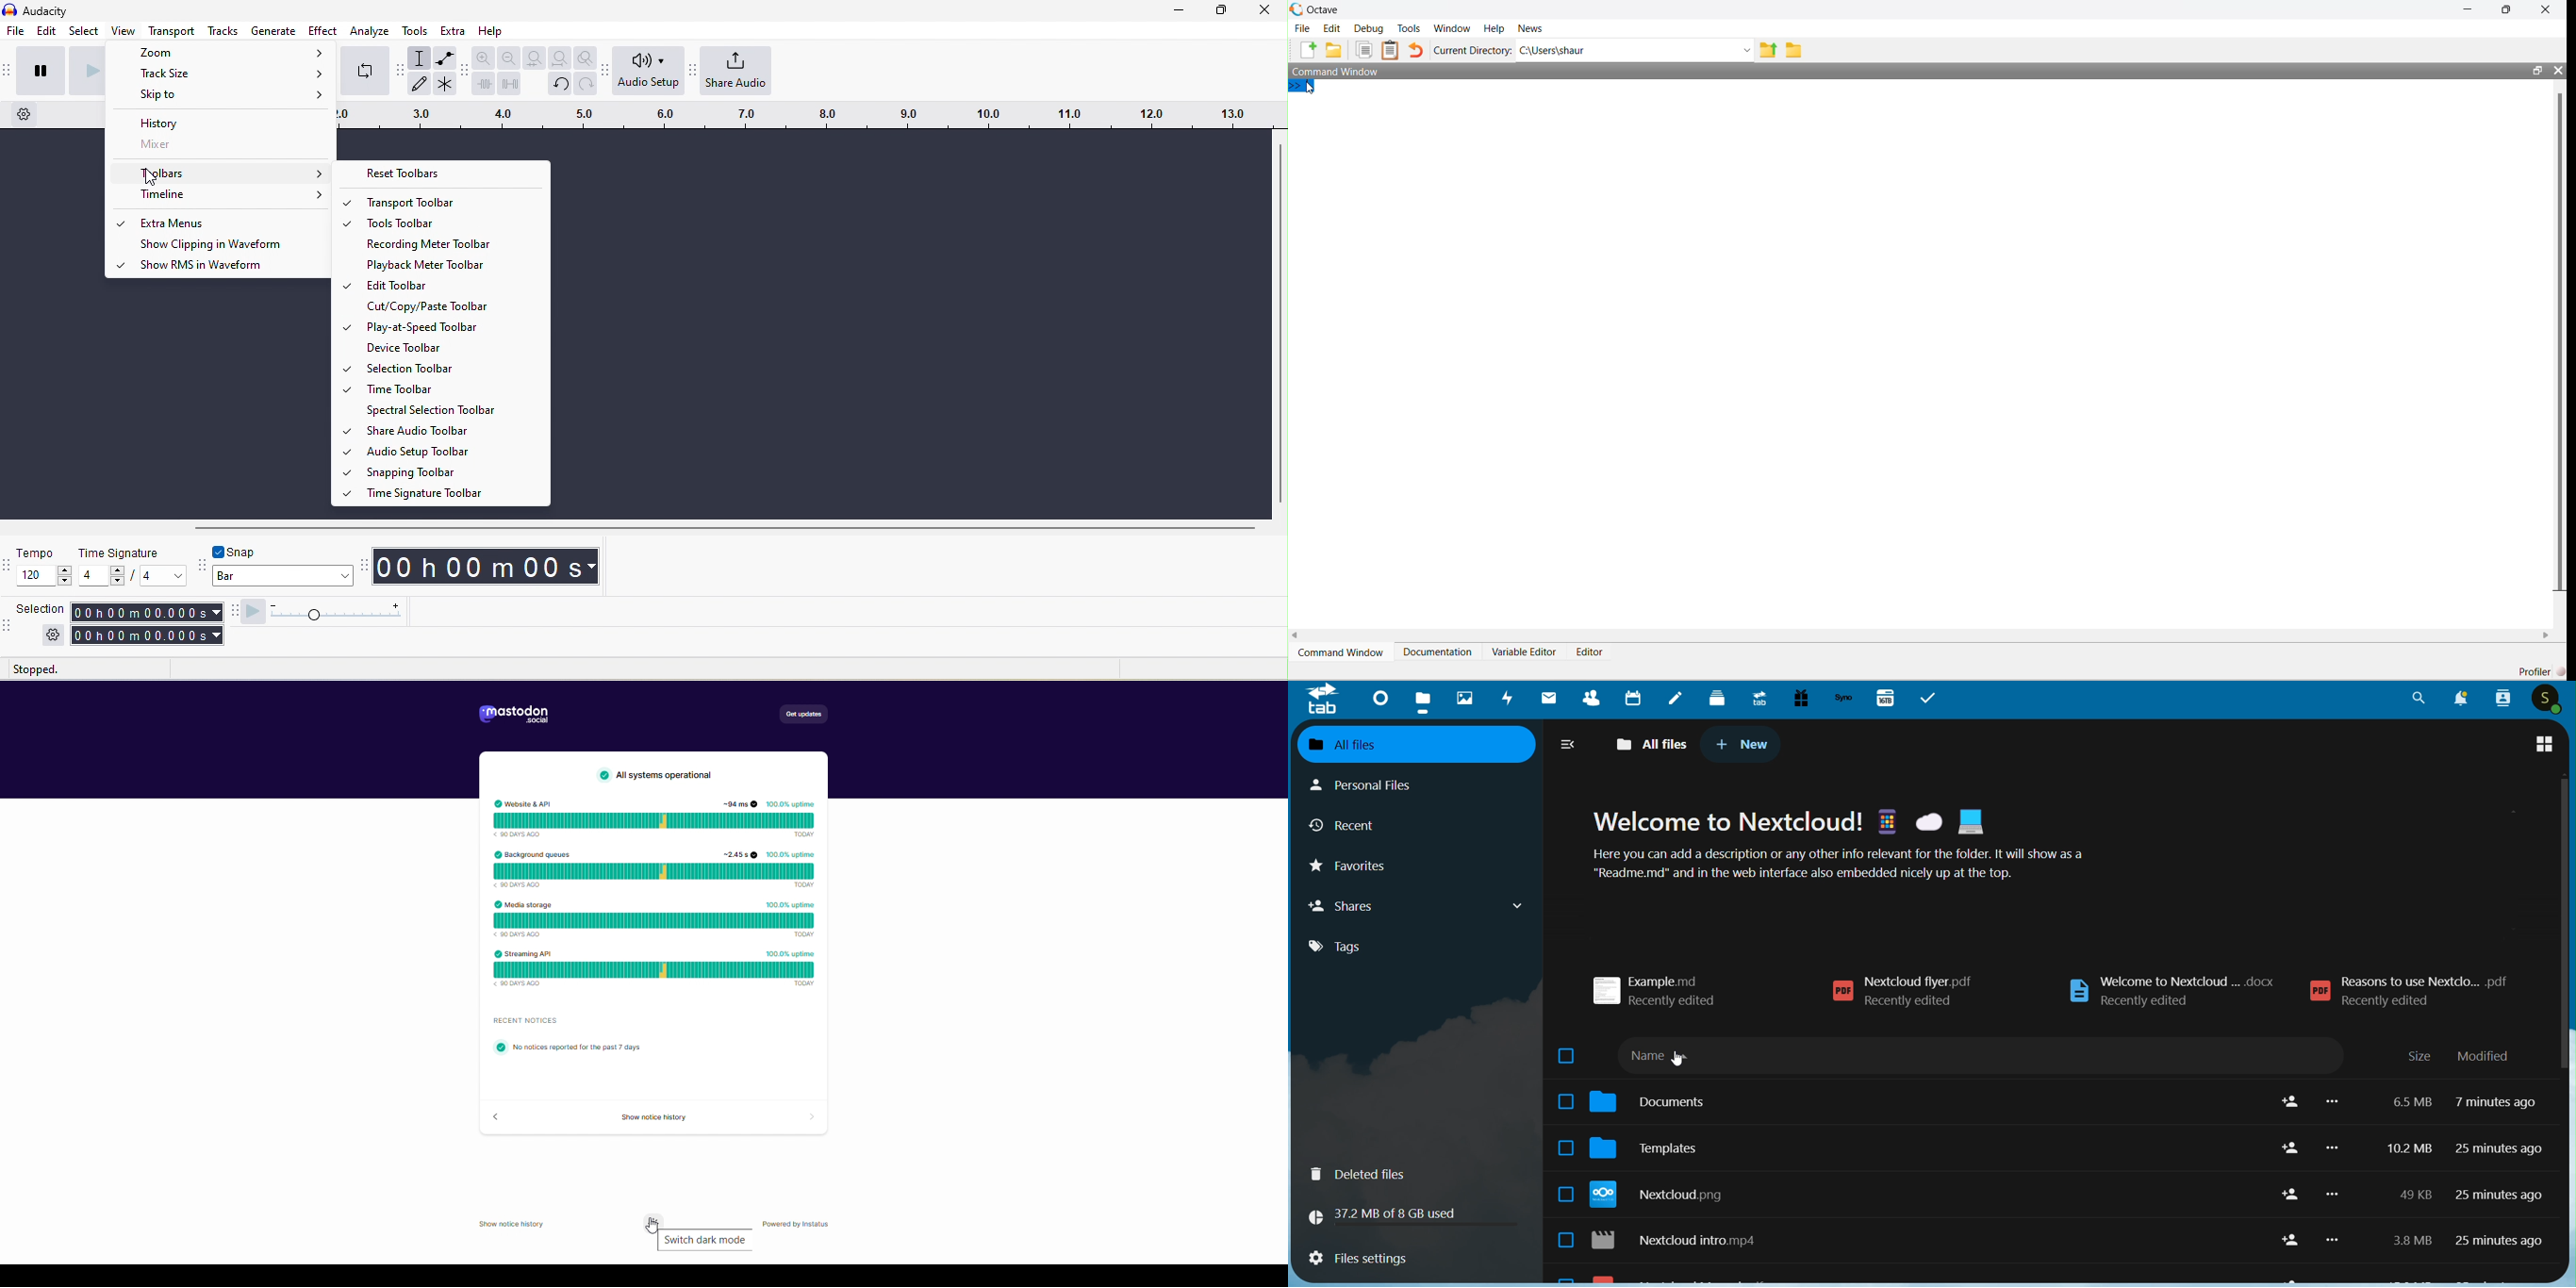 The width and height of the screenshot is (2576, 1288). What do you see at coordinates (1591, 652) in the screenshot?
I see `Editor` at bounding box center [1591, 652].